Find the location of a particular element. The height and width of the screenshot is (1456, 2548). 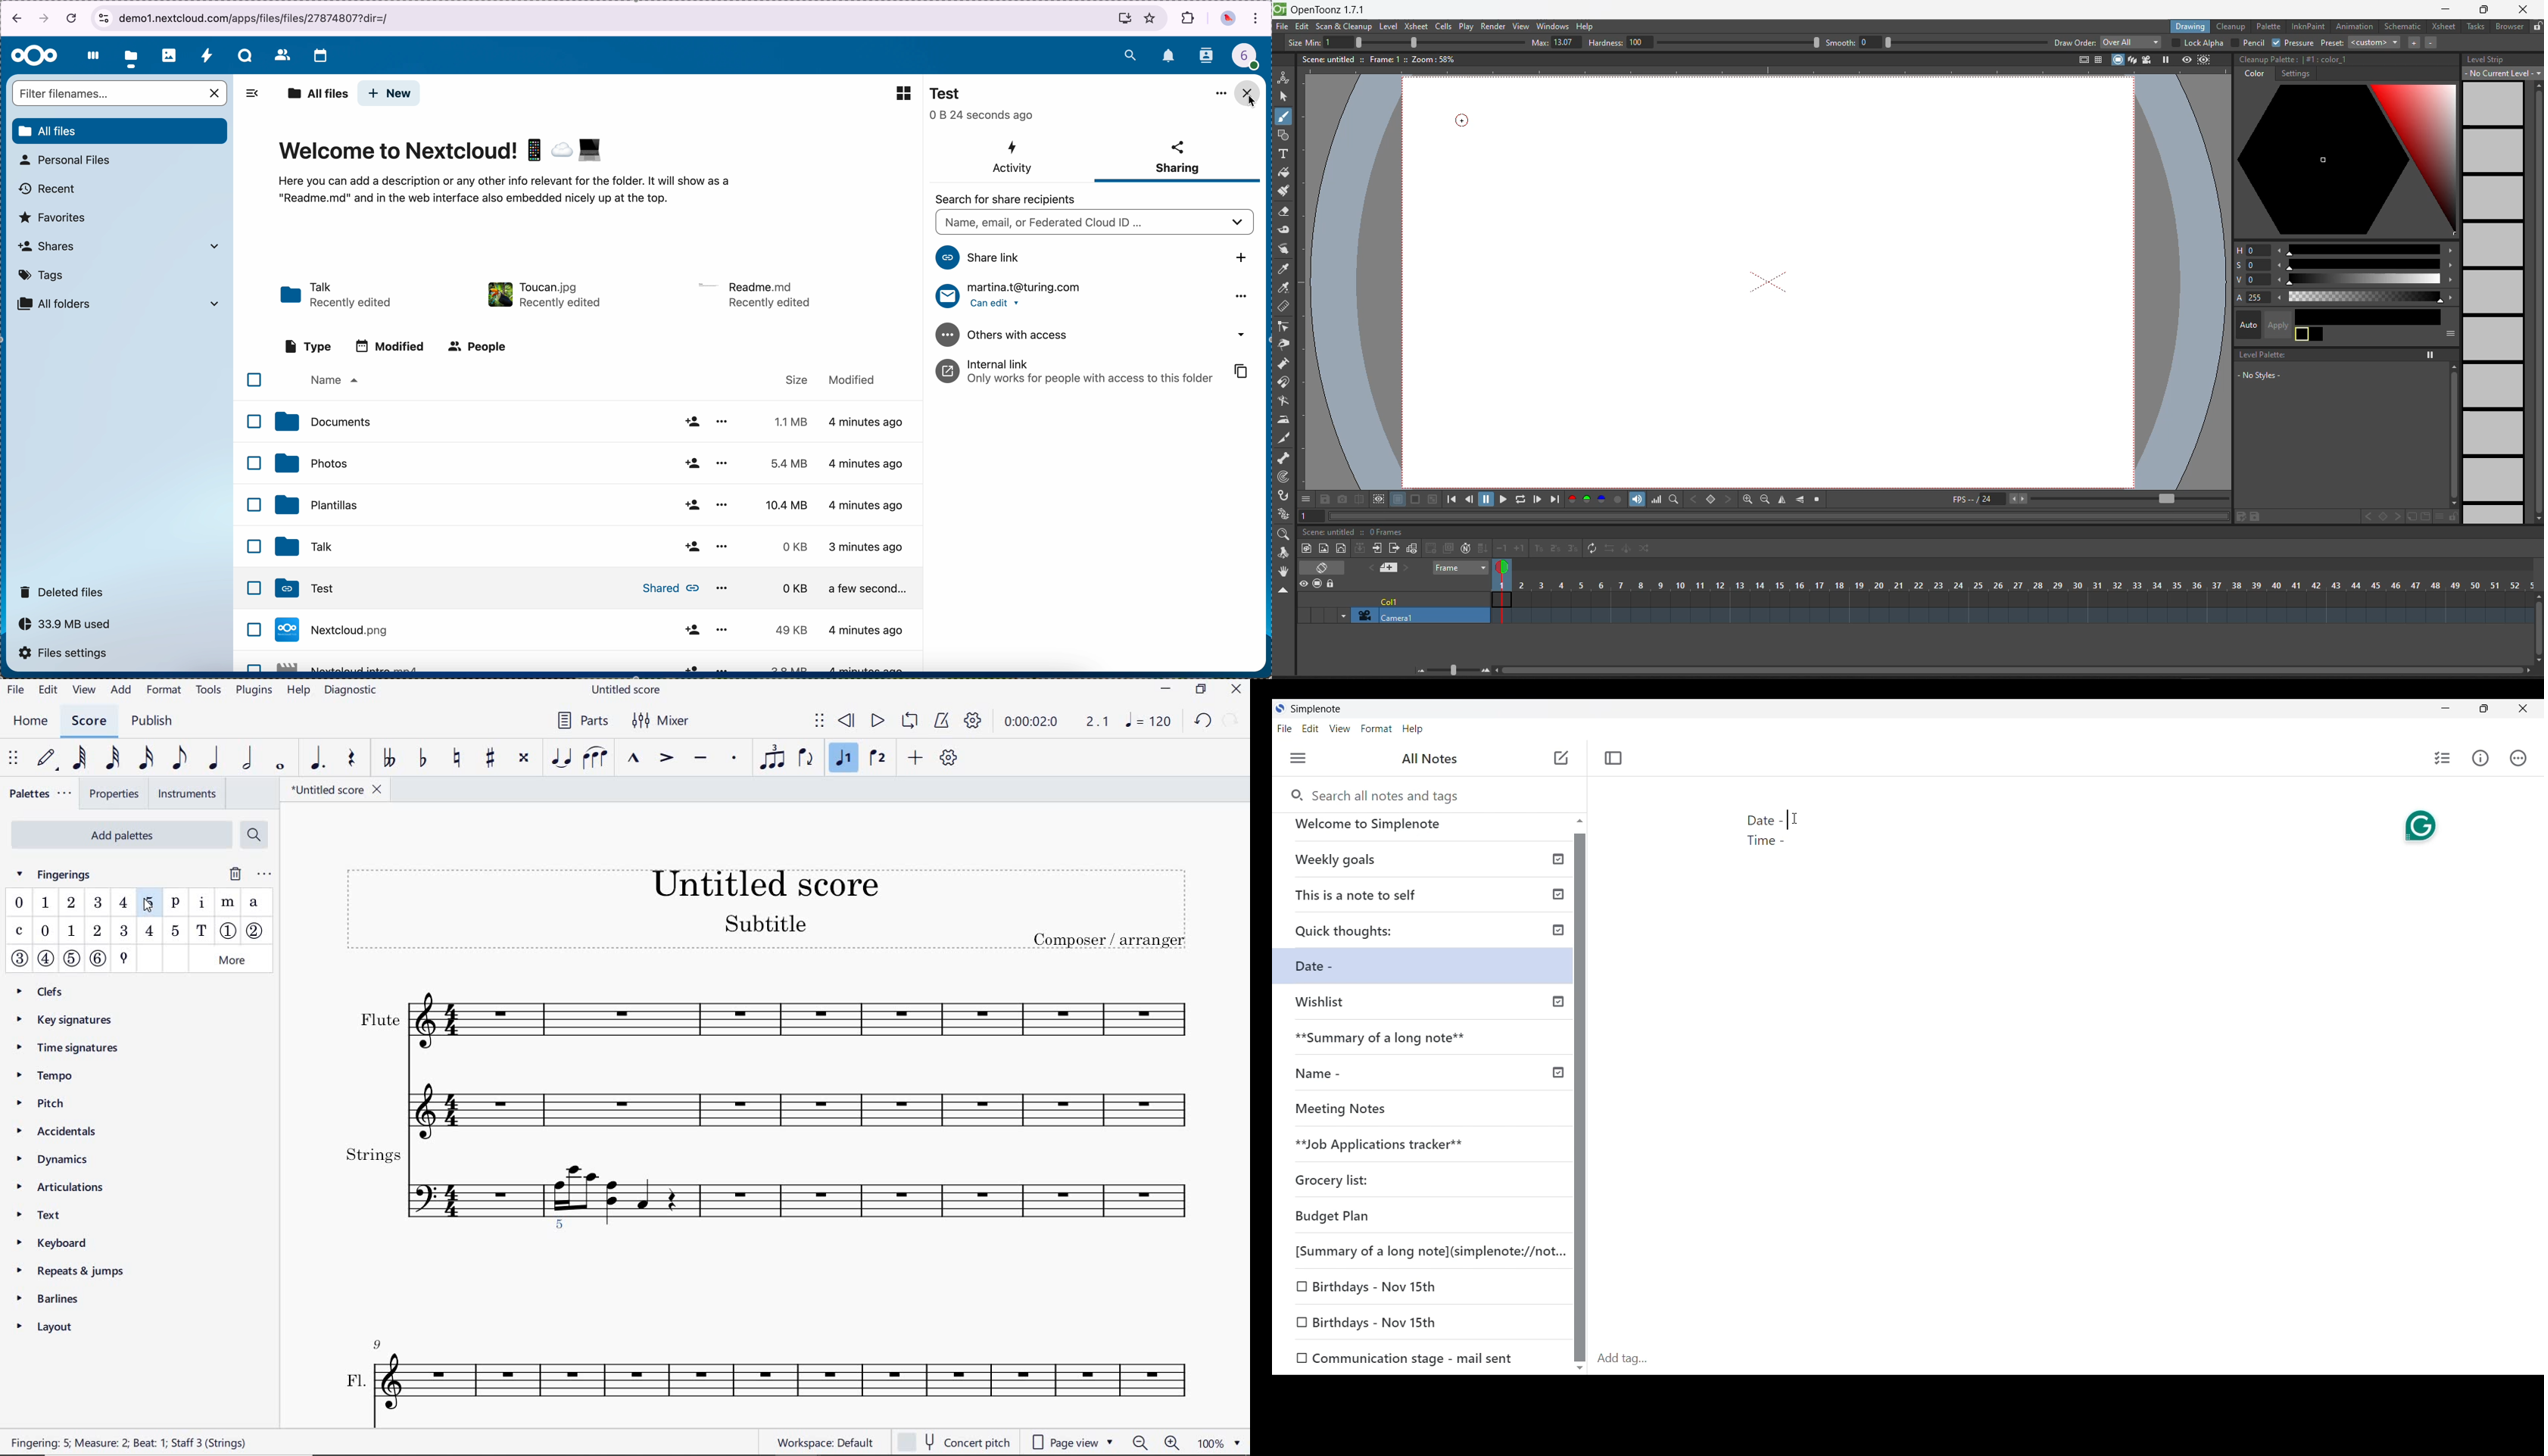

install Nextcloud is located at coordinates (1125, 20).